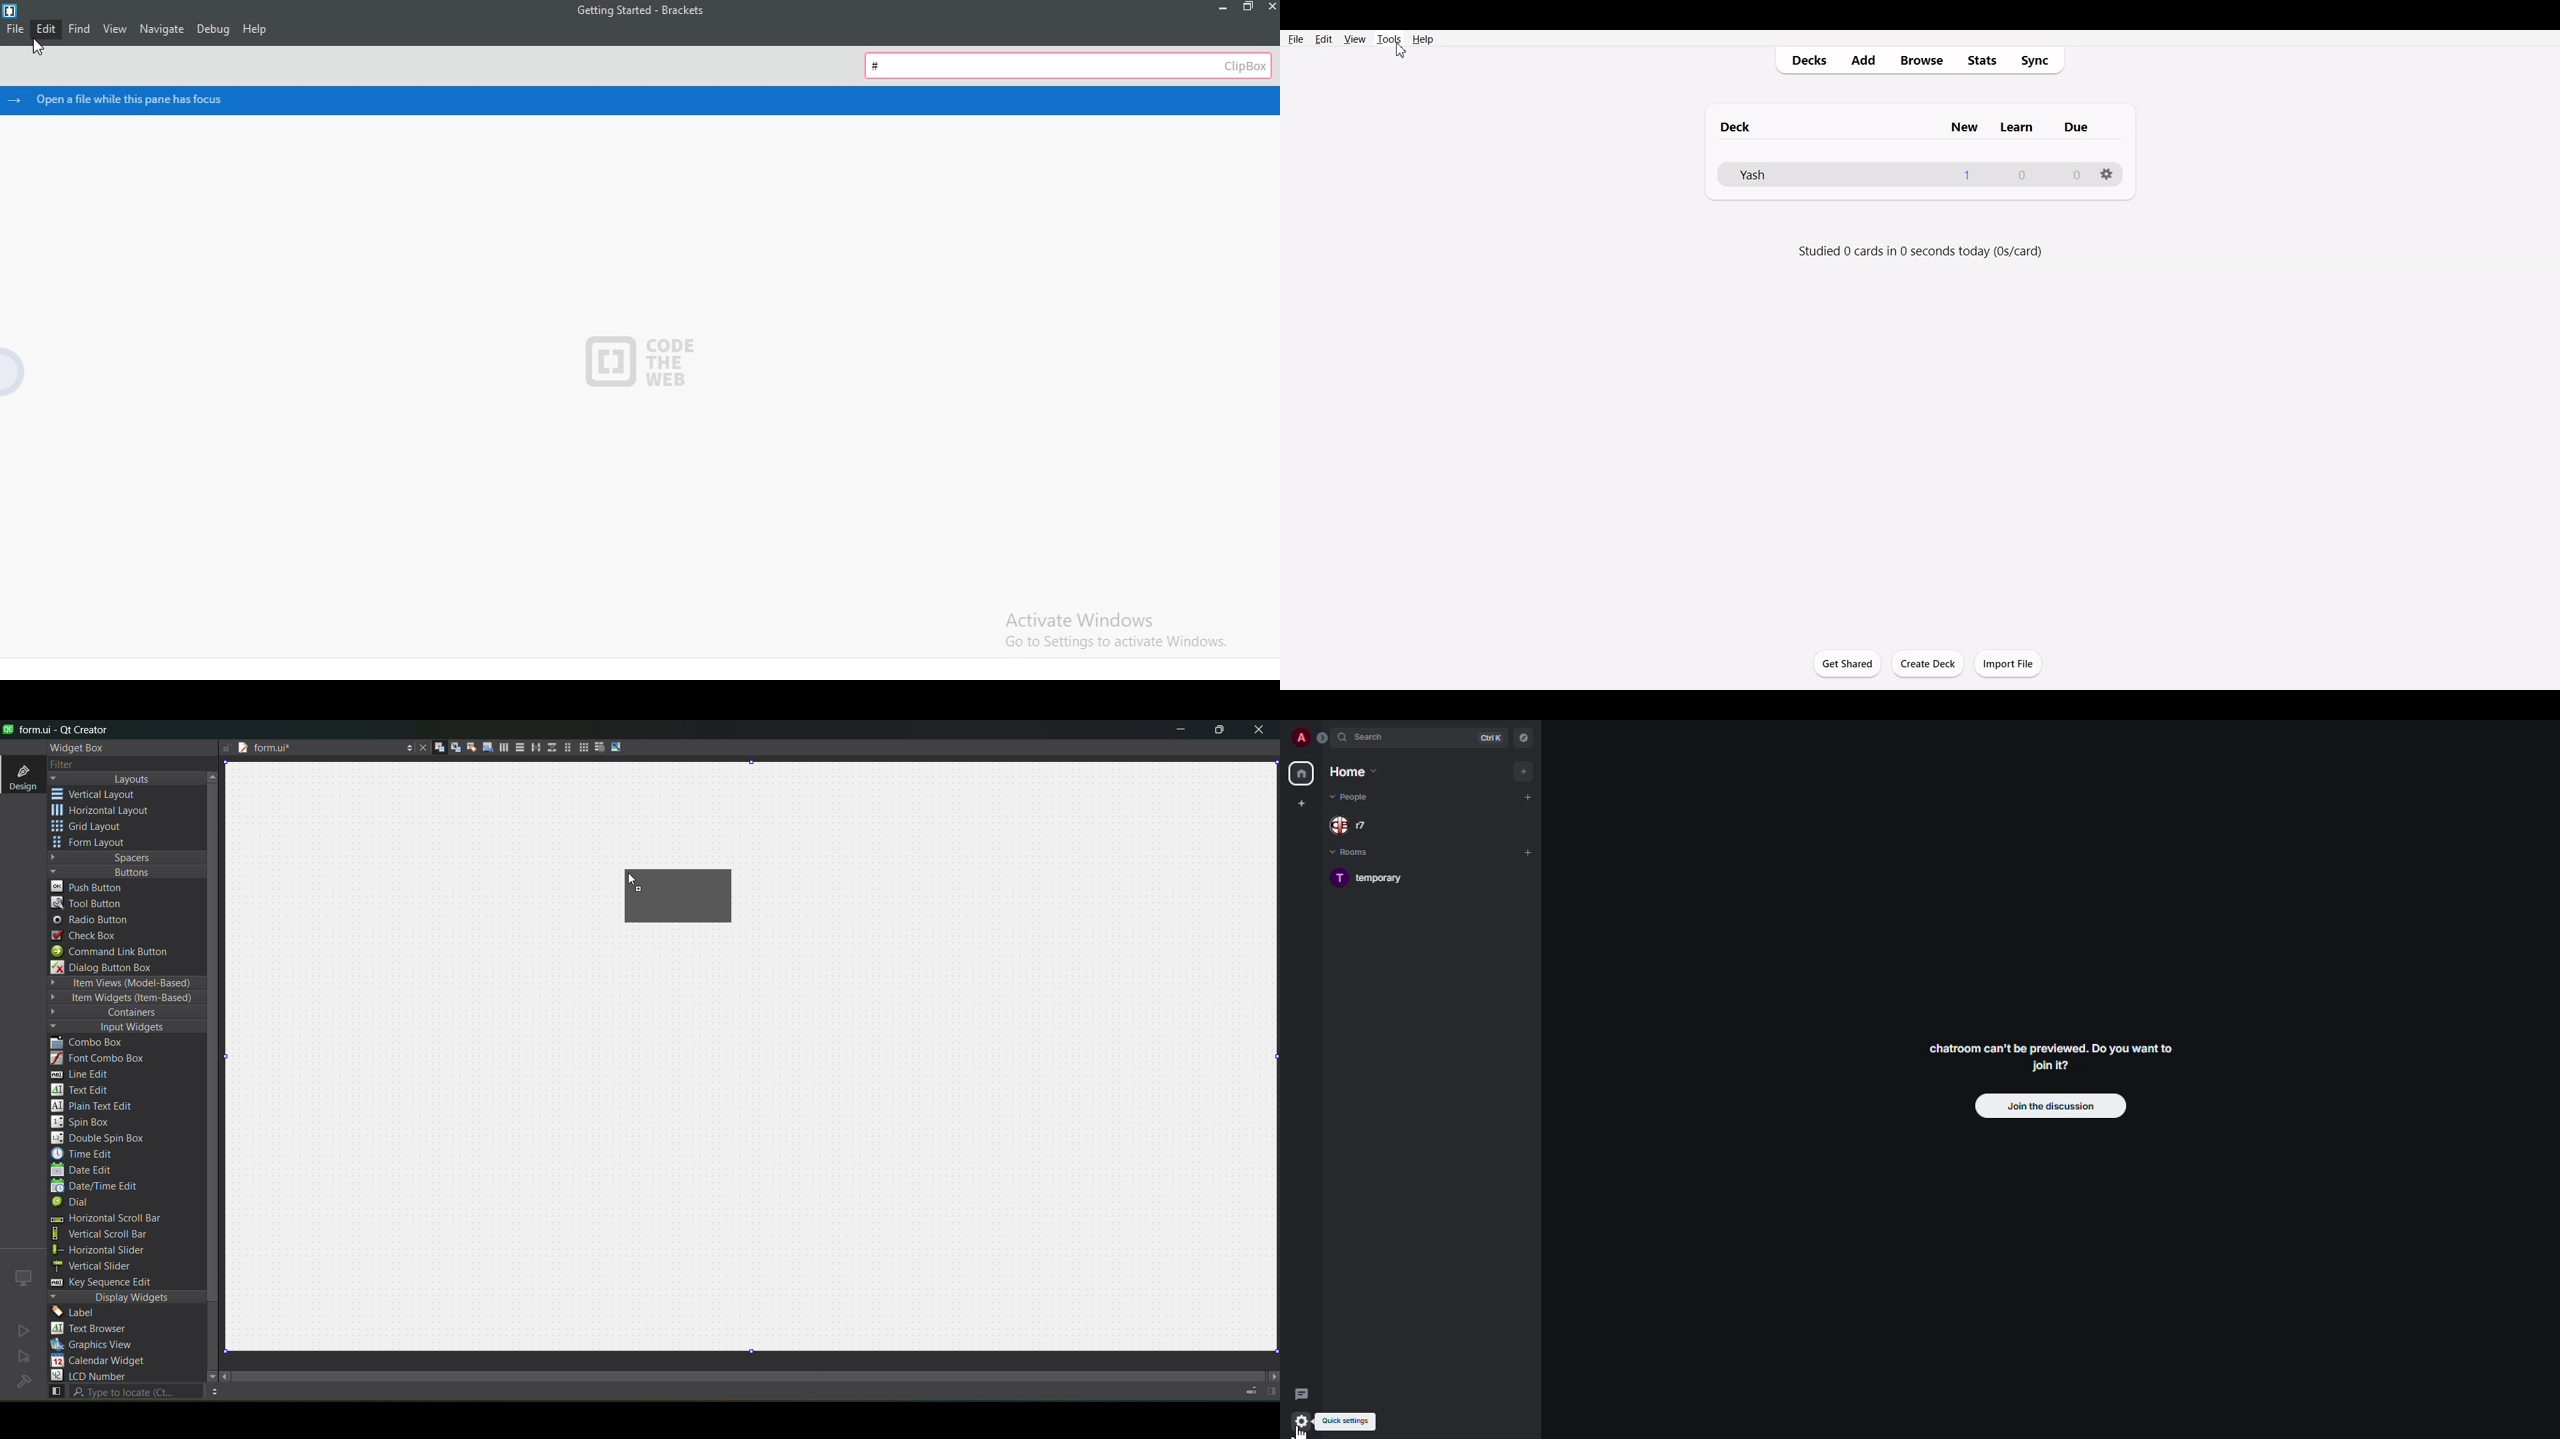 This screenshot has height=1456, width=2576. What do you see at coordinates (91, 936) in the screenshot?
I see `check box` at bounding box center [91, 936].